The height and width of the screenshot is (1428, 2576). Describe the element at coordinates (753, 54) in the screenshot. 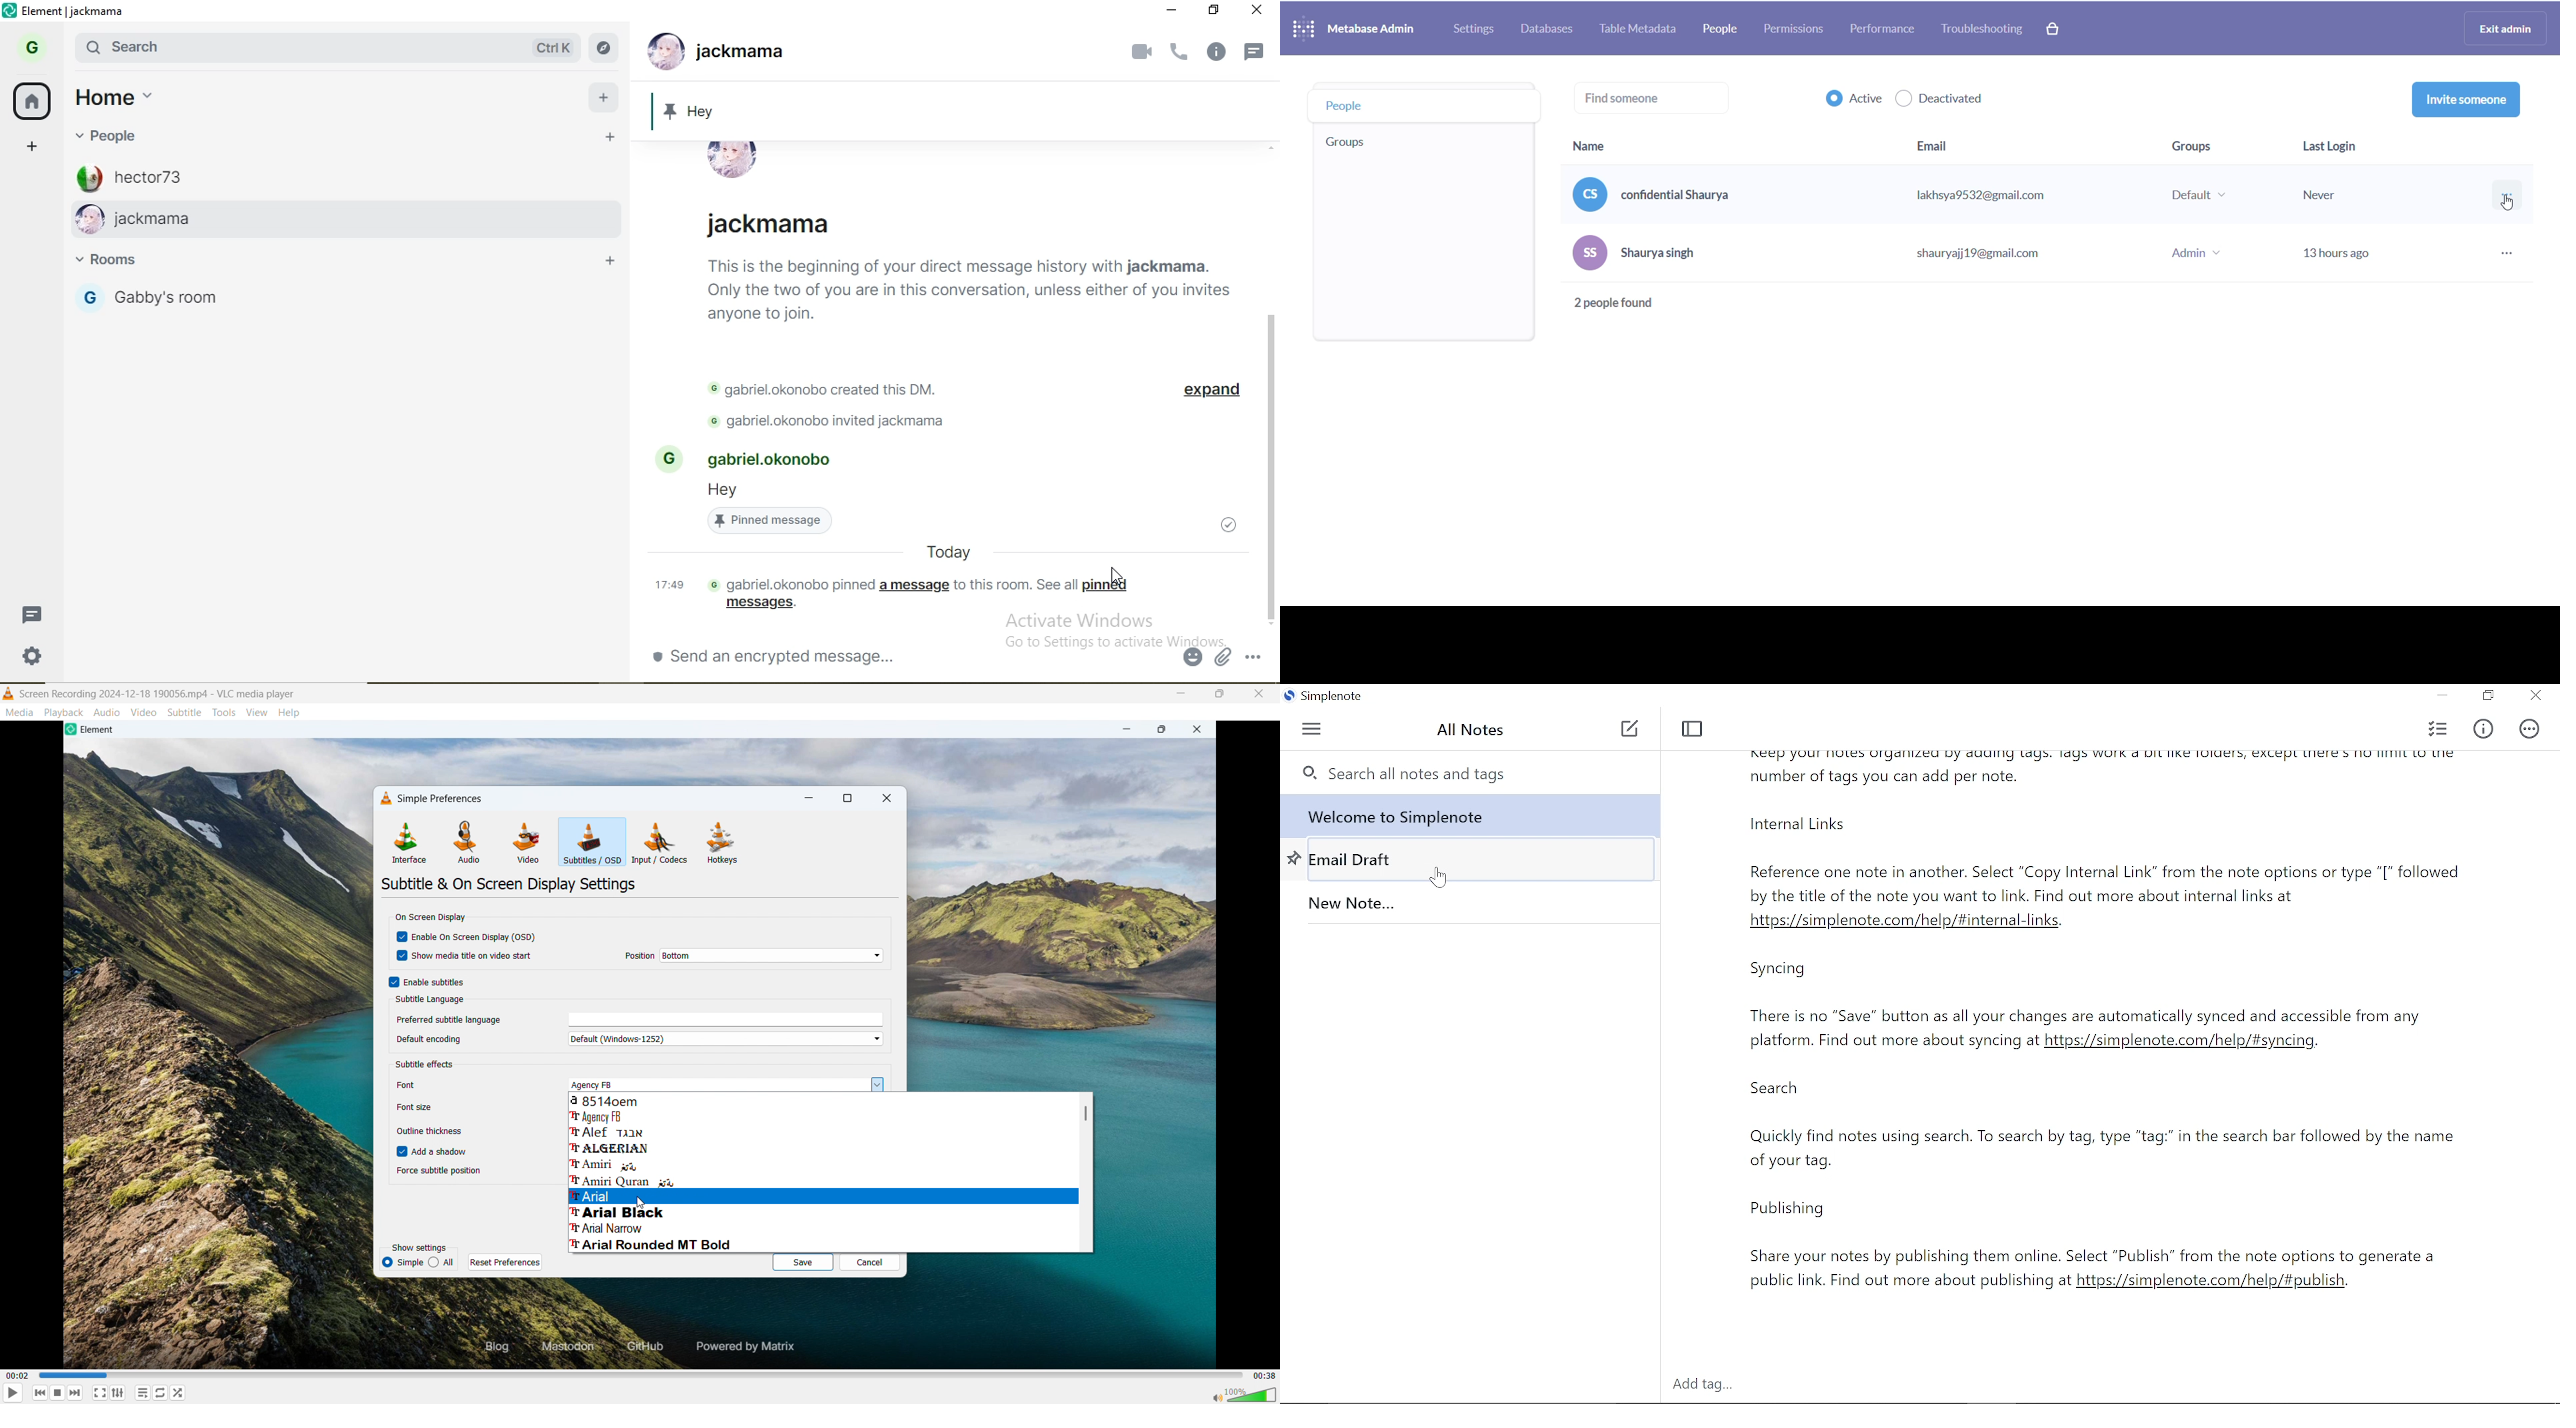

I see `` at that location.